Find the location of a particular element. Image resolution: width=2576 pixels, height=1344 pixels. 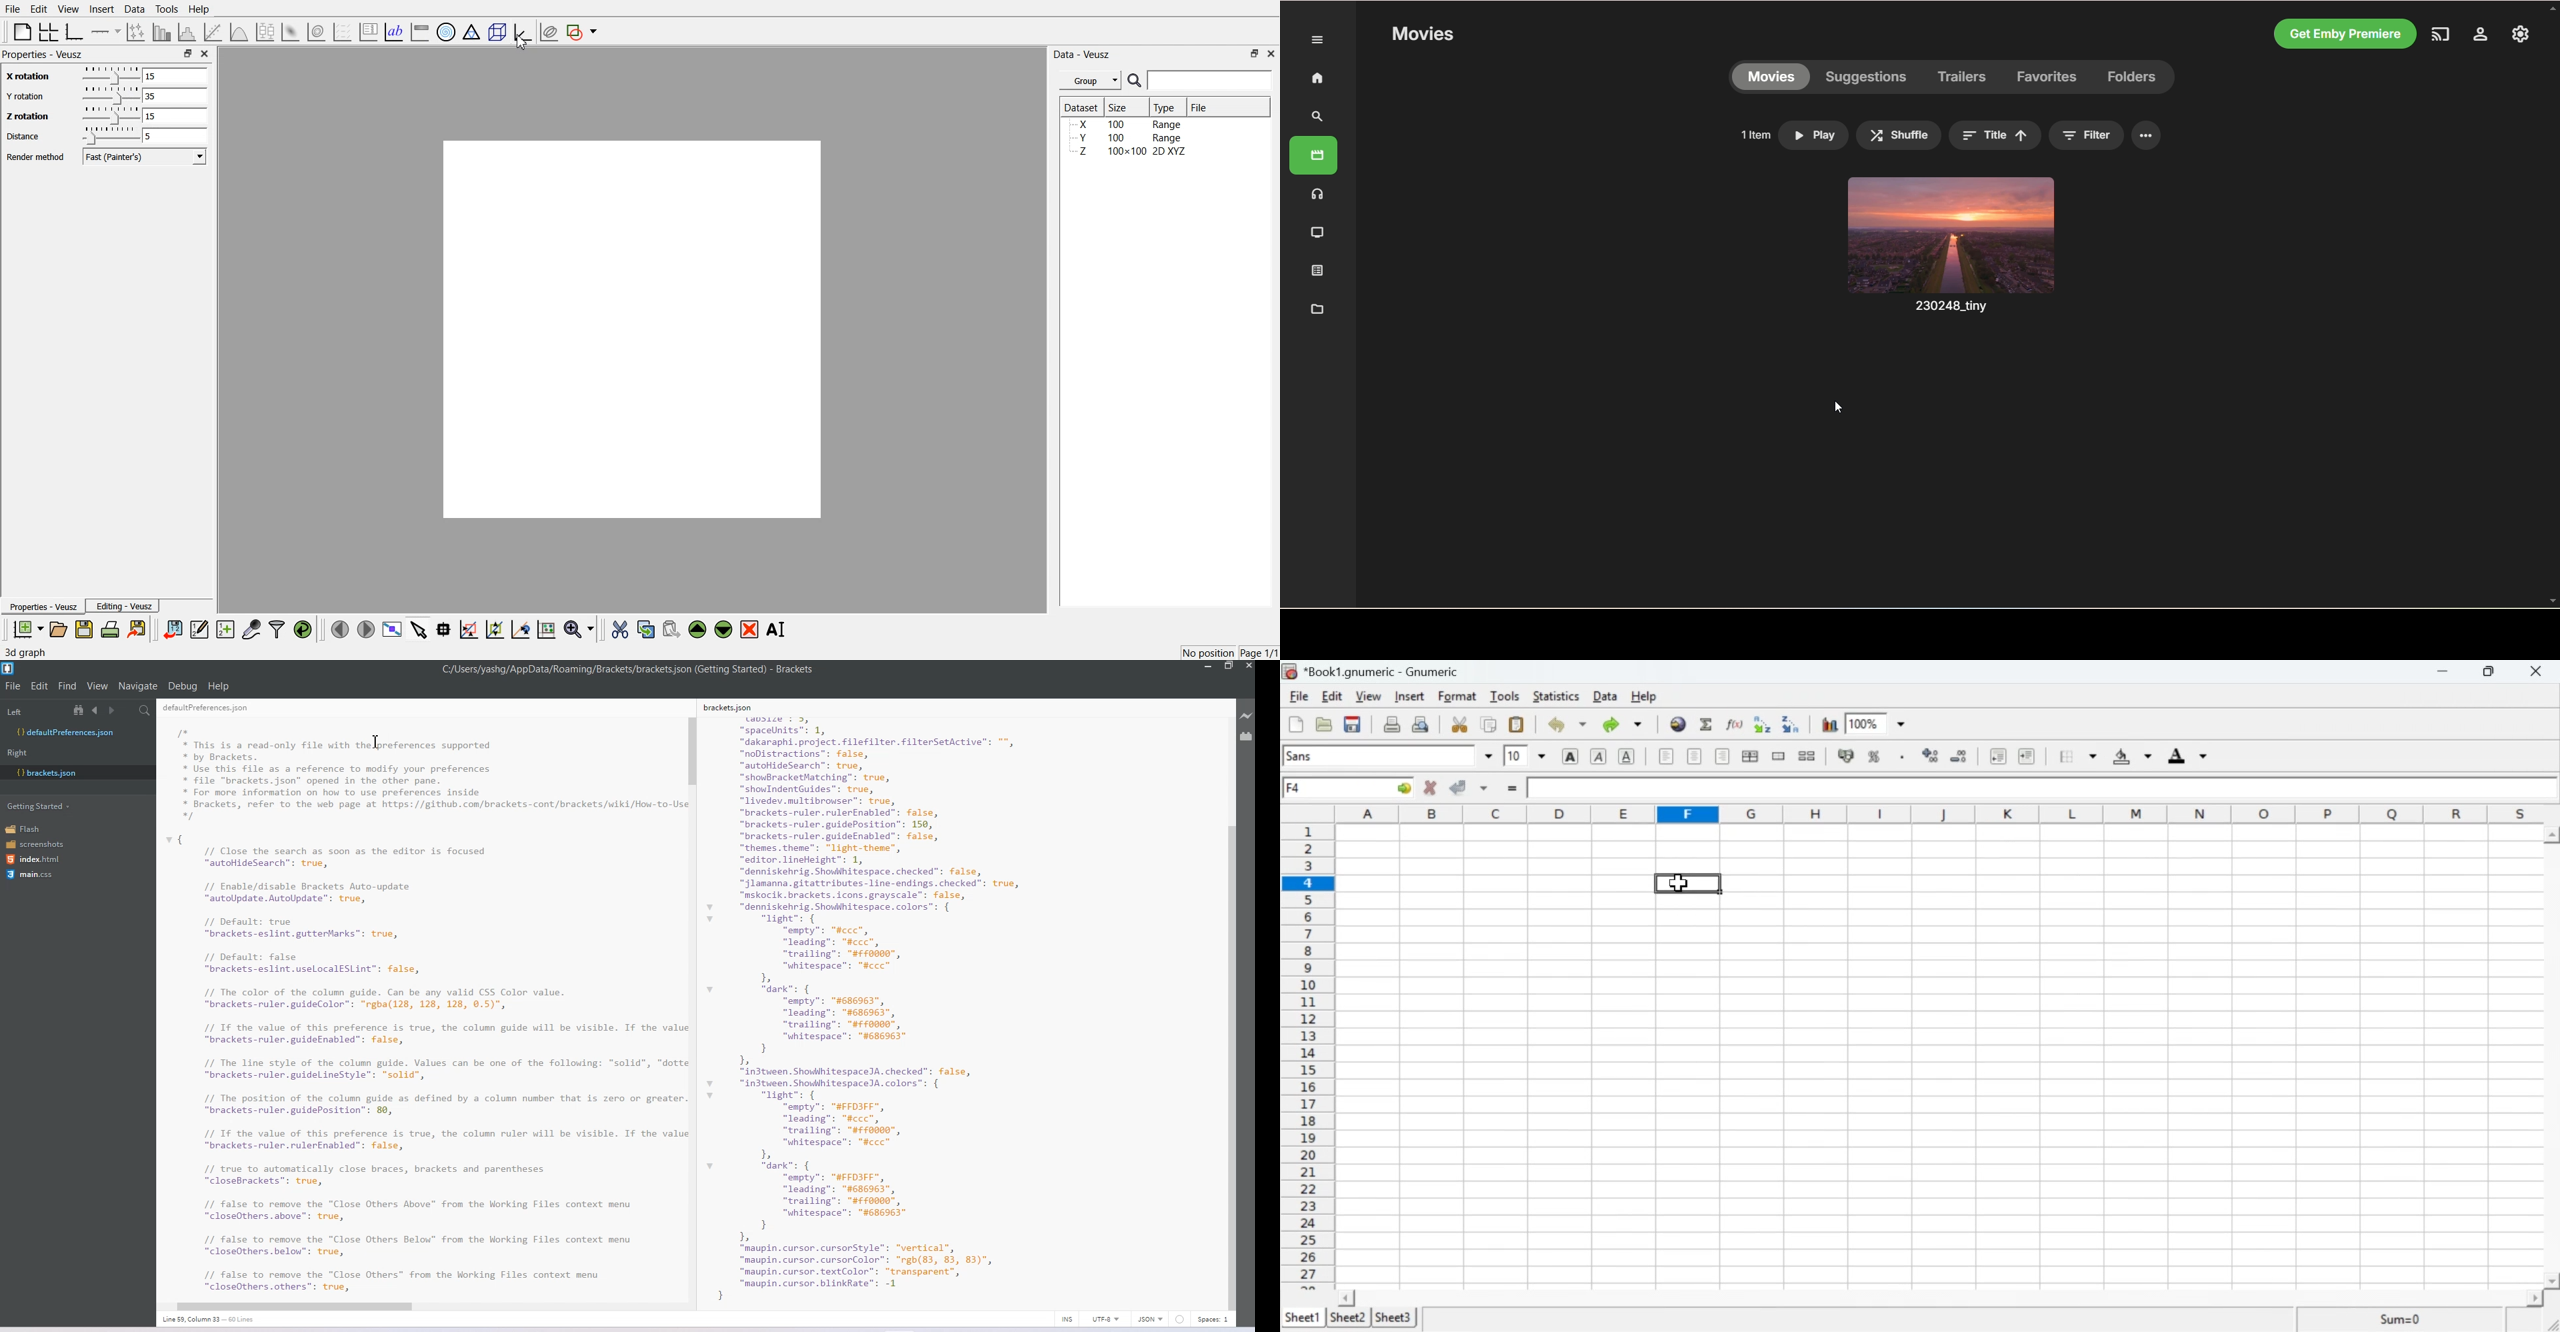

Extension Manager is located at coordinates (1247, 738).